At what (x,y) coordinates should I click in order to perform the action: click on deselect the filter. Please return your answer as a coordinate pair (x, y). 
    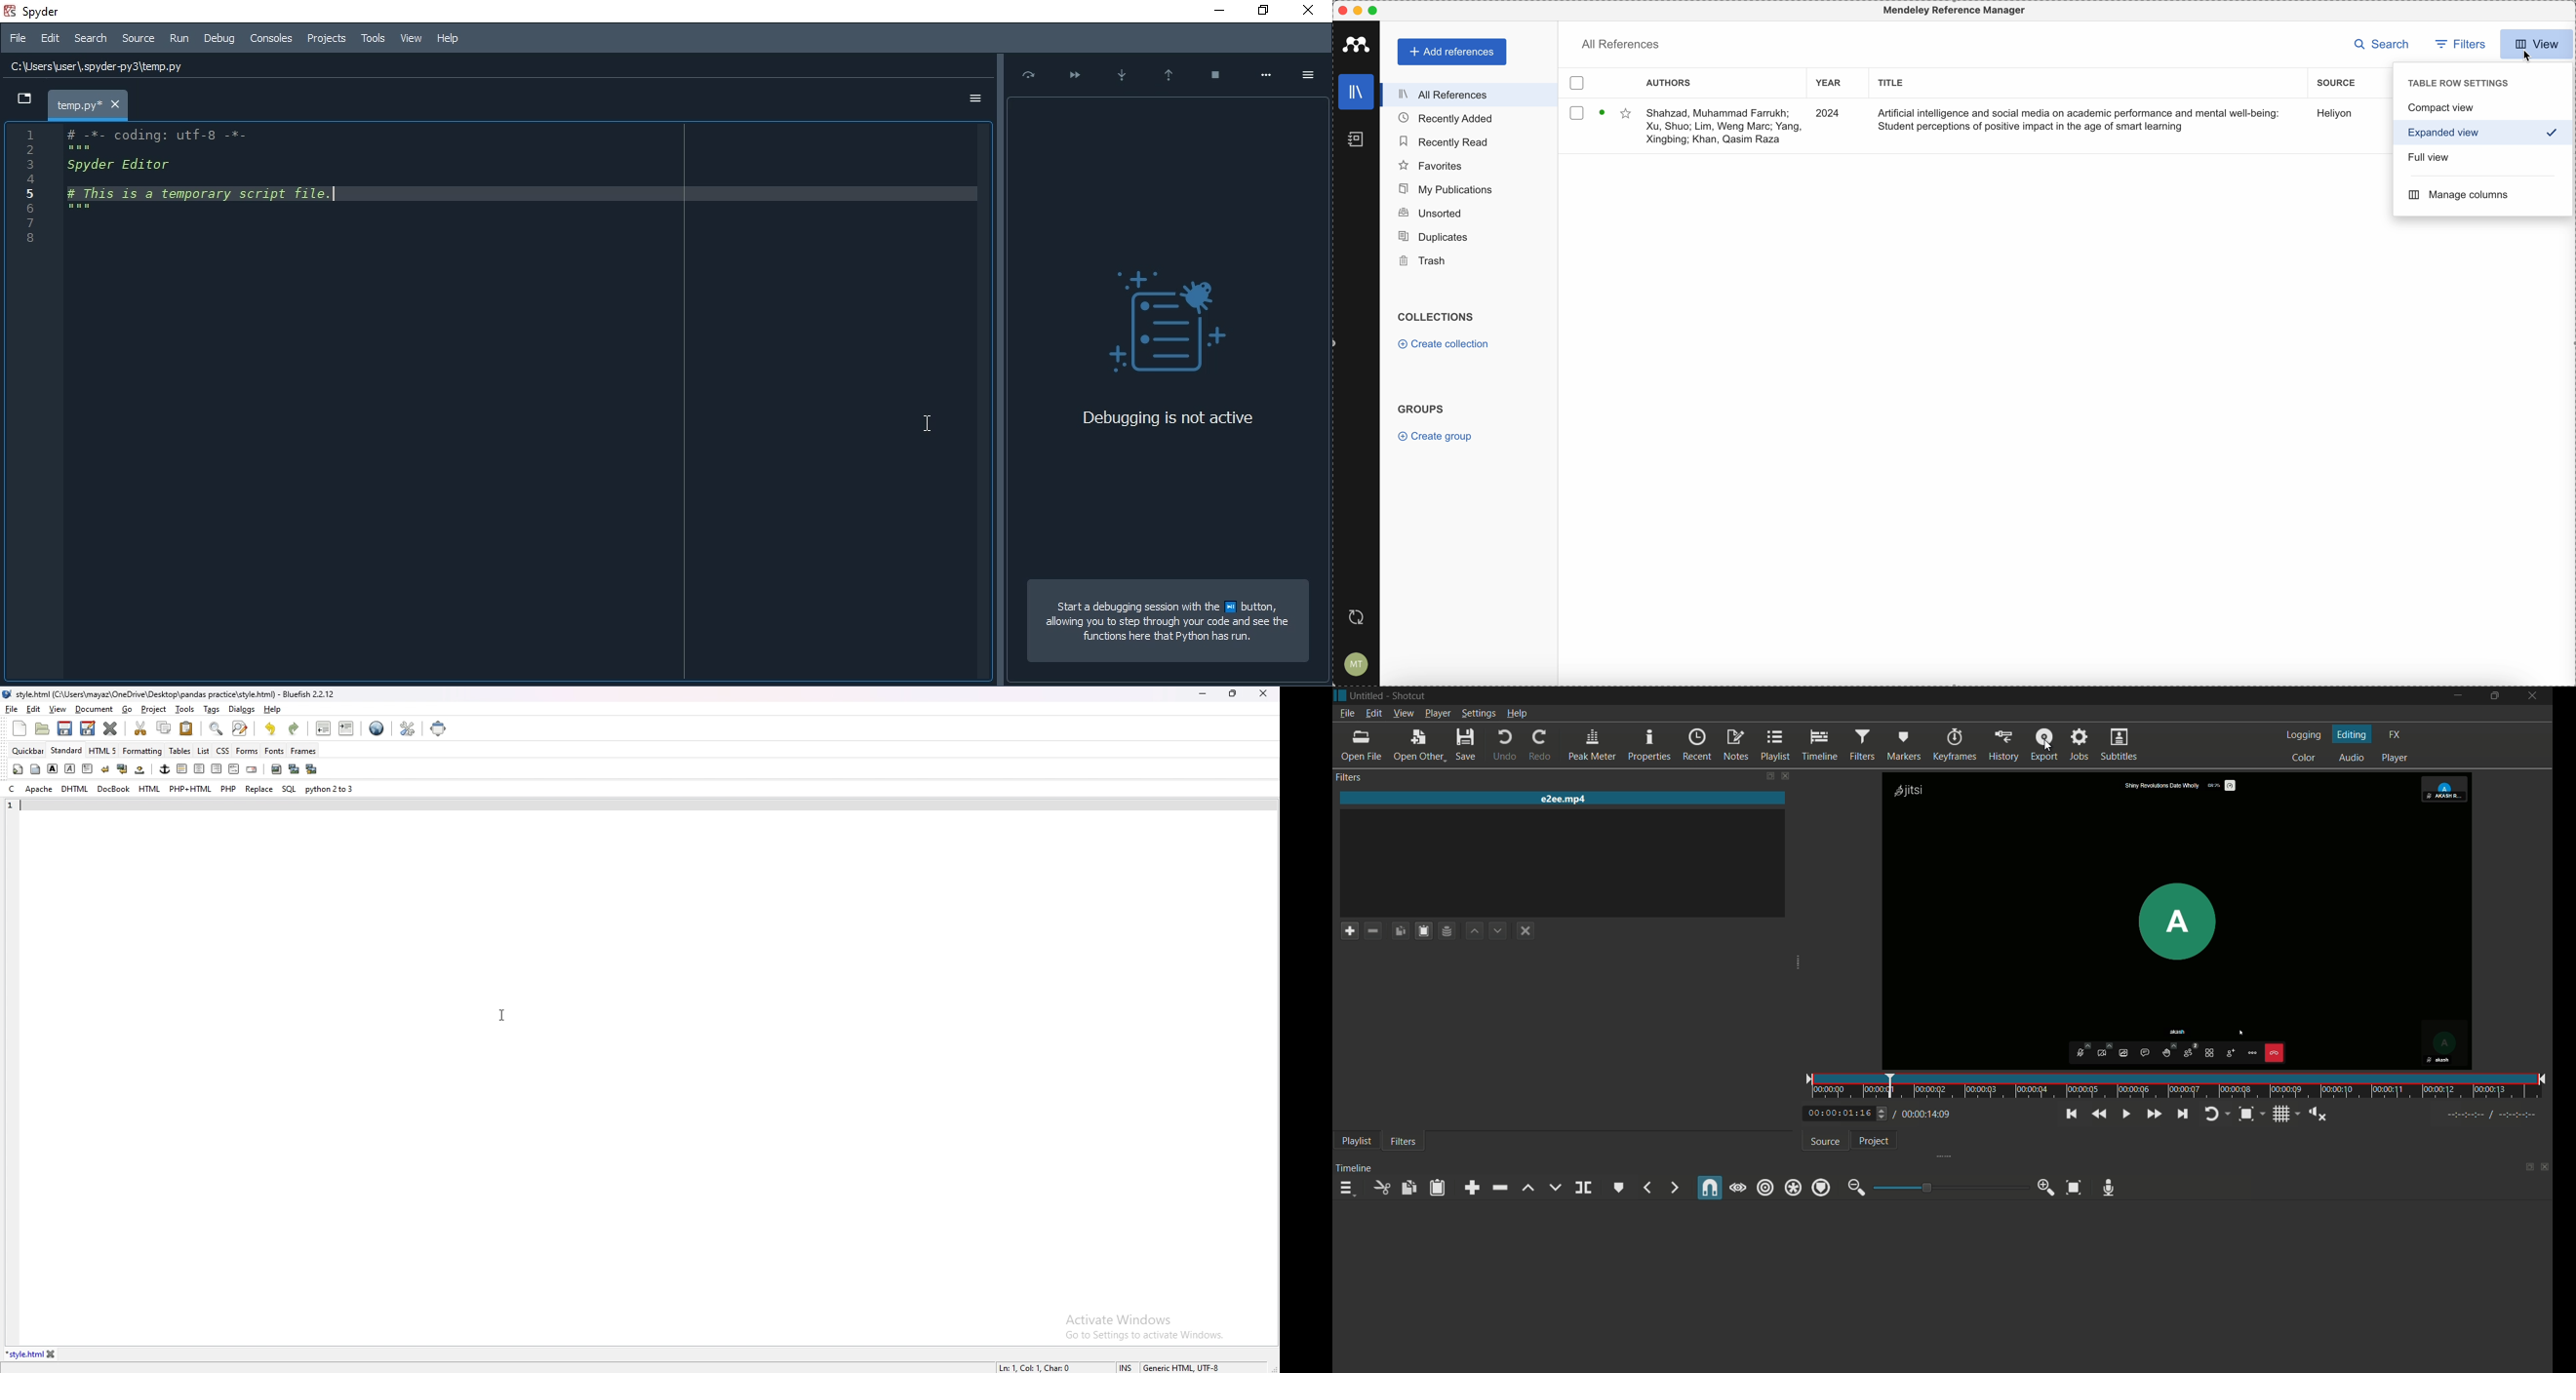
    Looking at the image, I should click on (1526, 932).